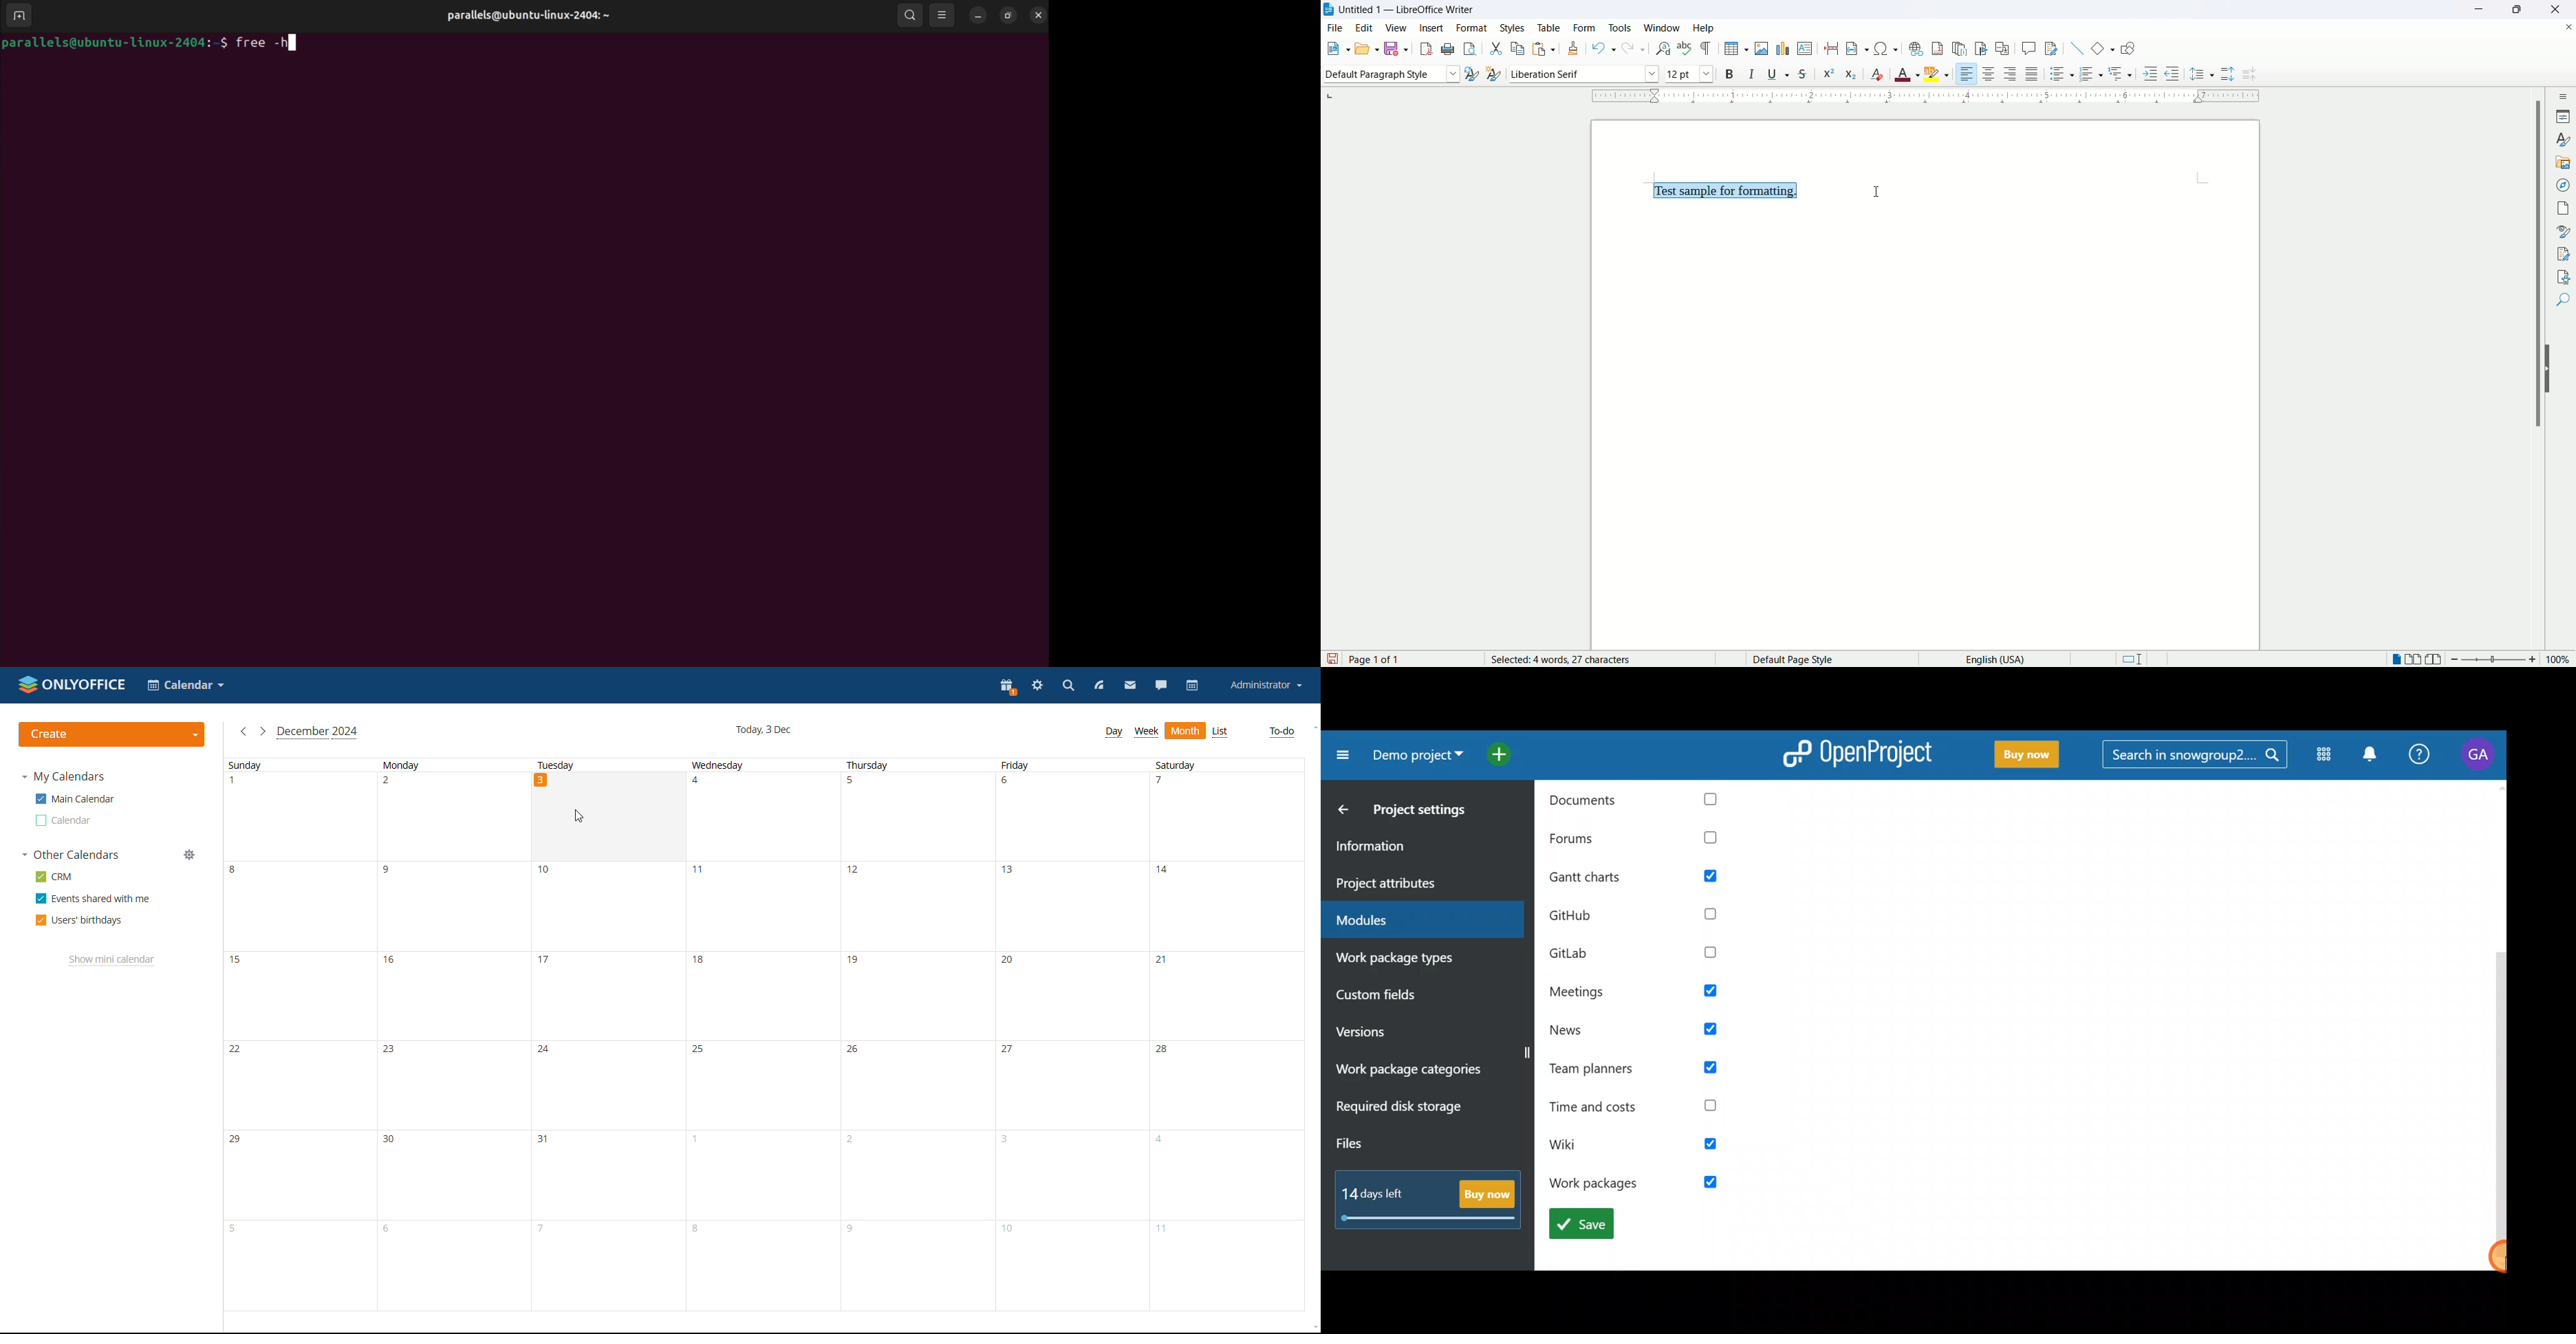 Image resolution: width=2576 pixels, height=1344 pixels. Describe the element at coordinates (1403, 999) in the screenshot. I see `Custom fields` at that location.